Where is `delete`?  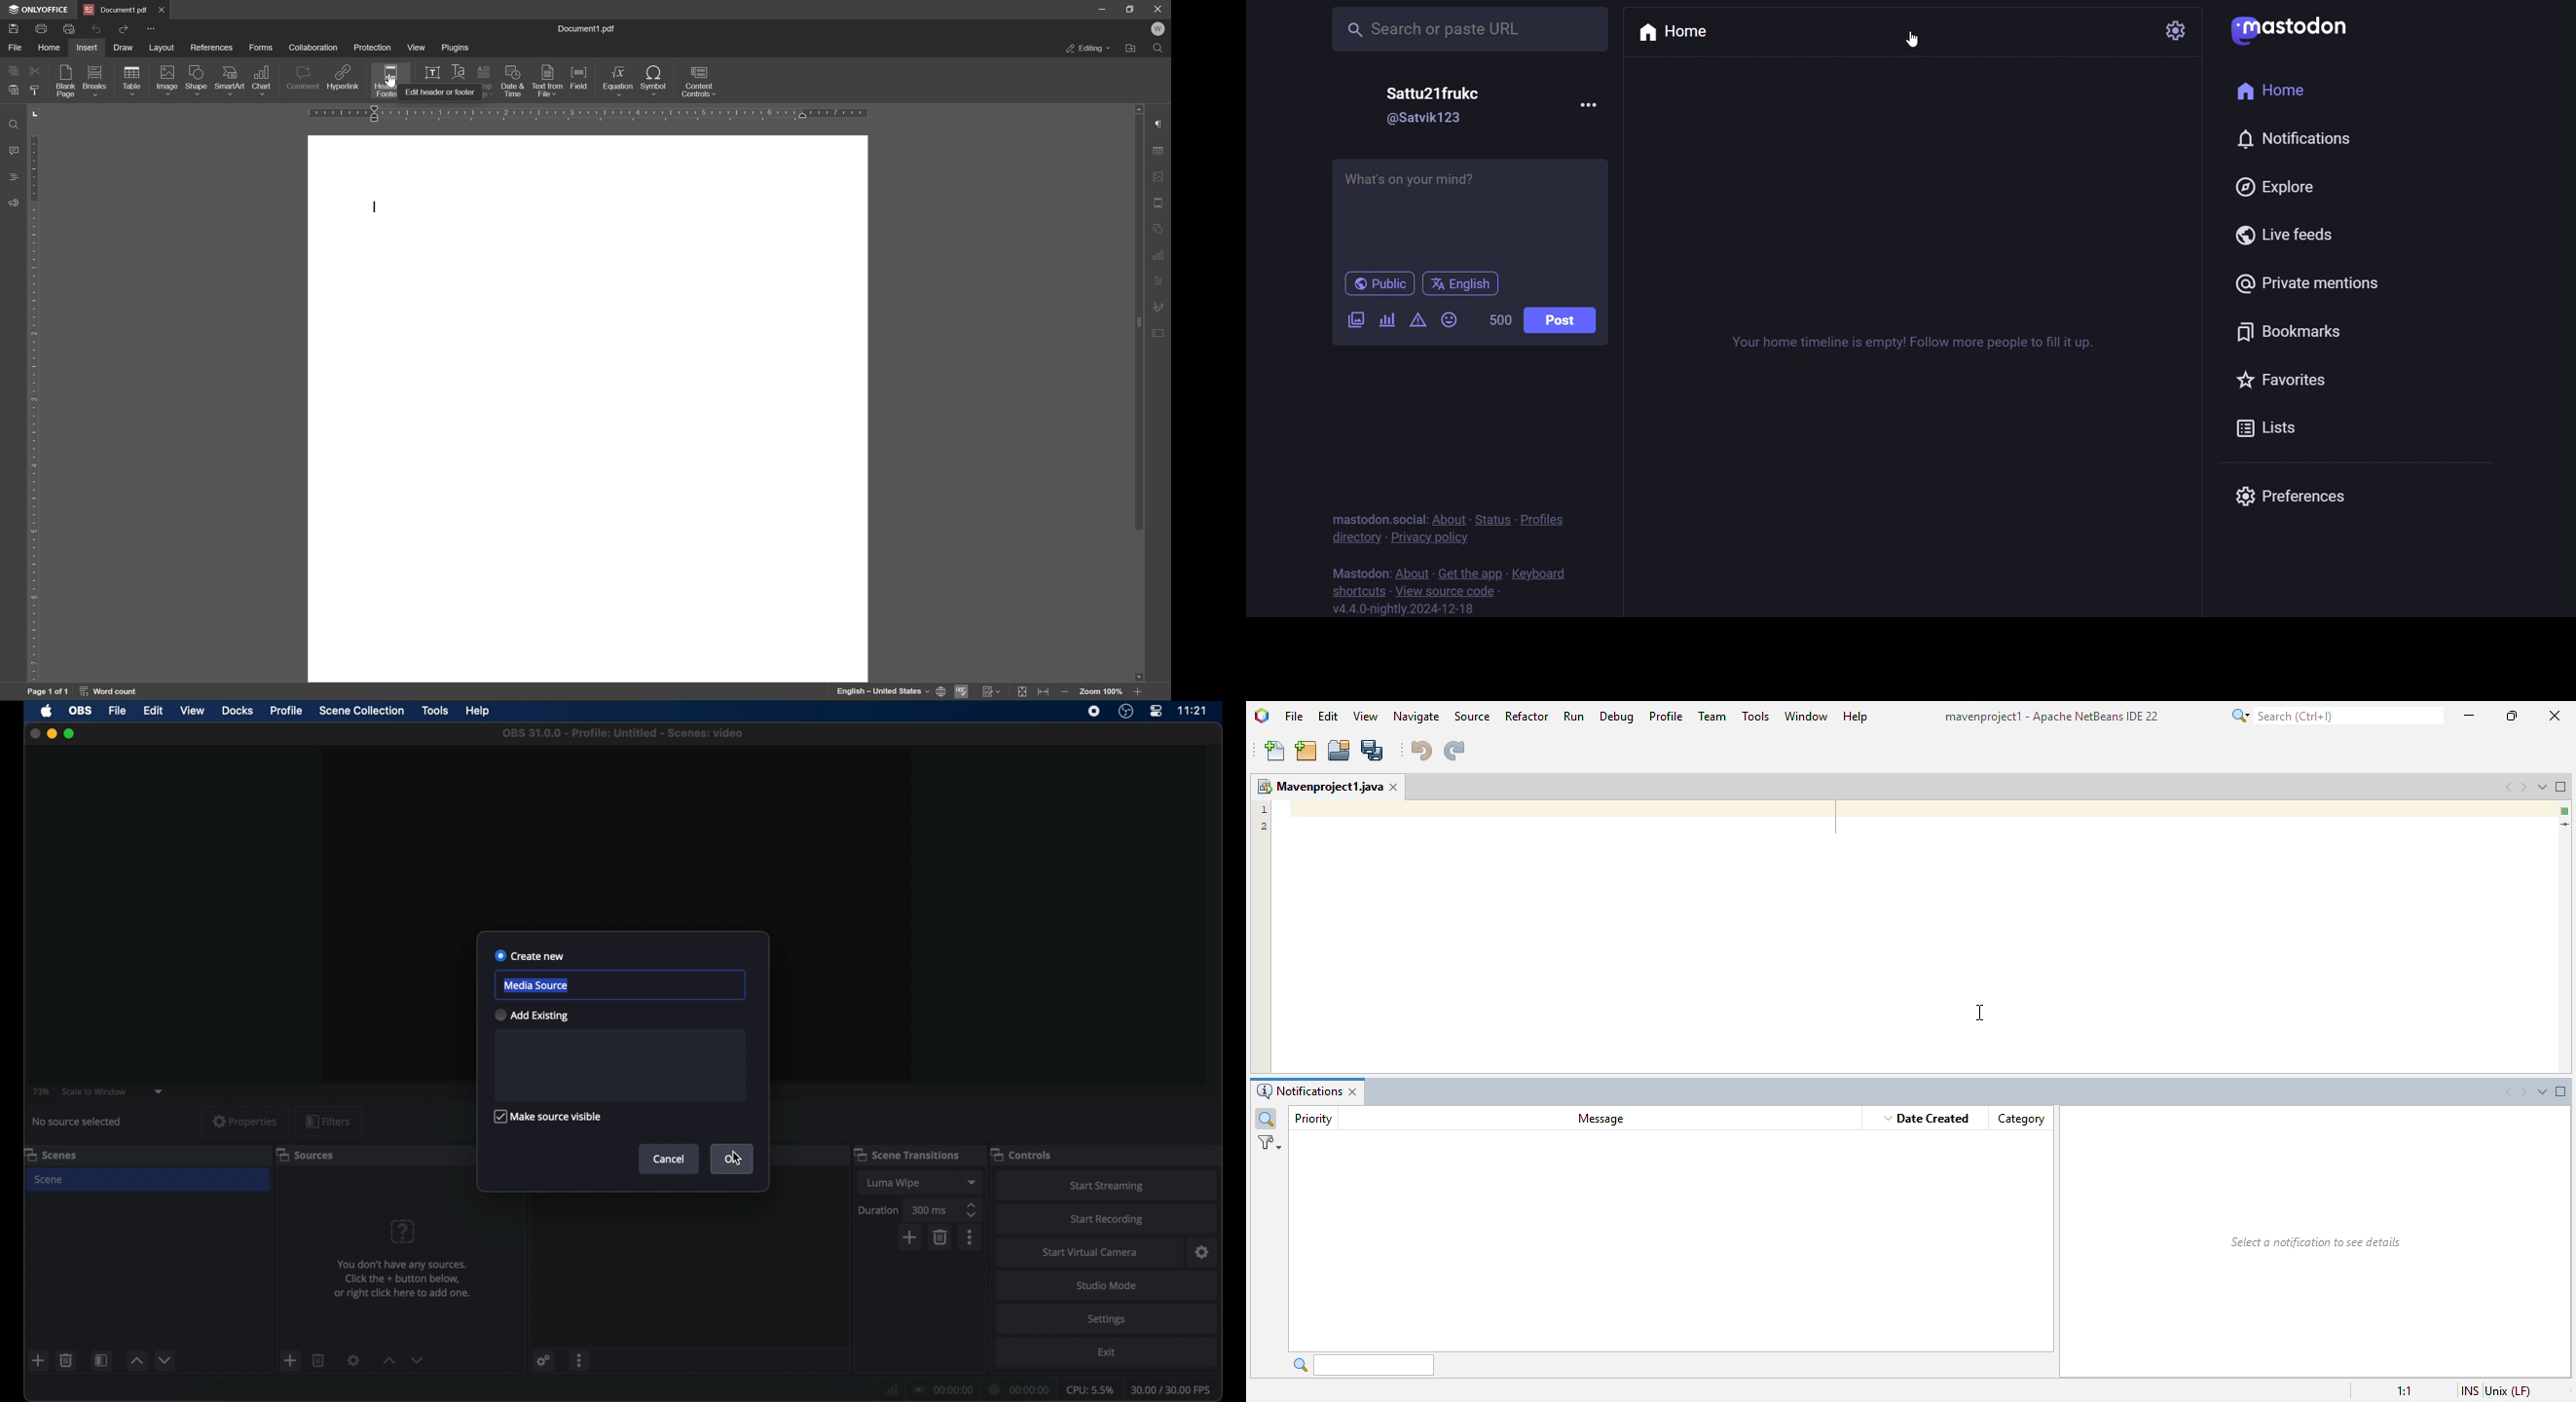
delete is located at coordinates (941, 1237).